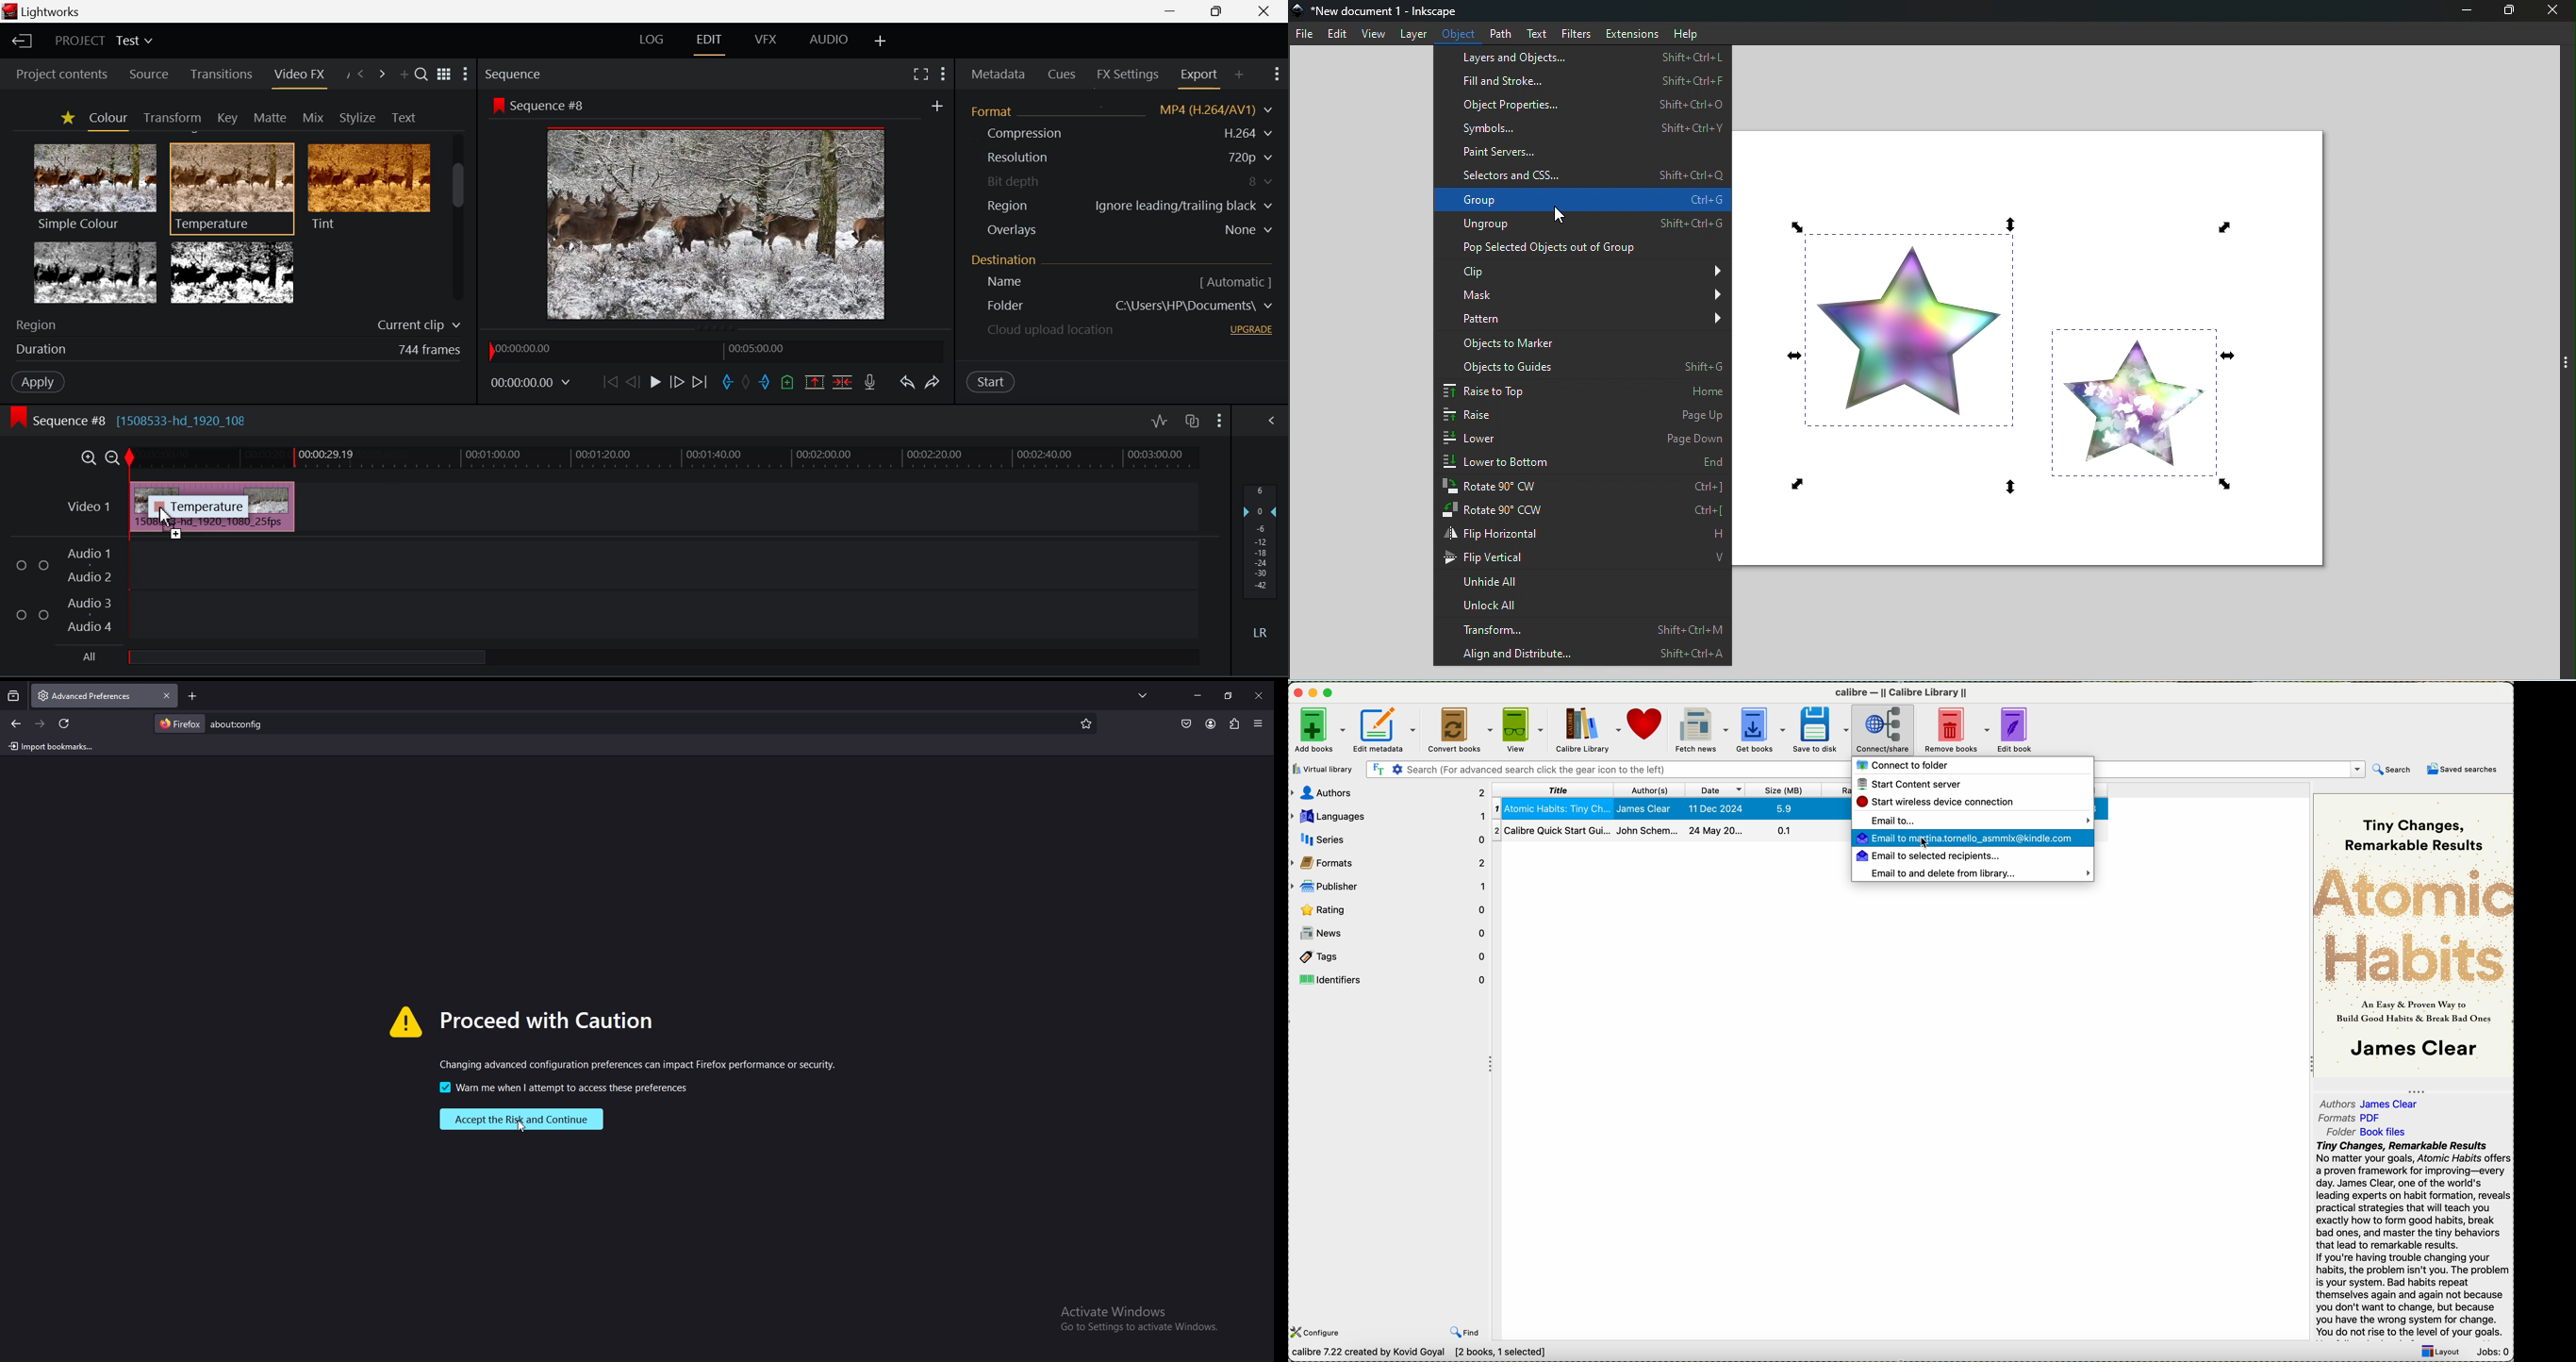 The width and height of the screenshot is (2576, 1372). Describe the element at coordinates (170, 117) in the screenshot. I see `Transform` at that location.